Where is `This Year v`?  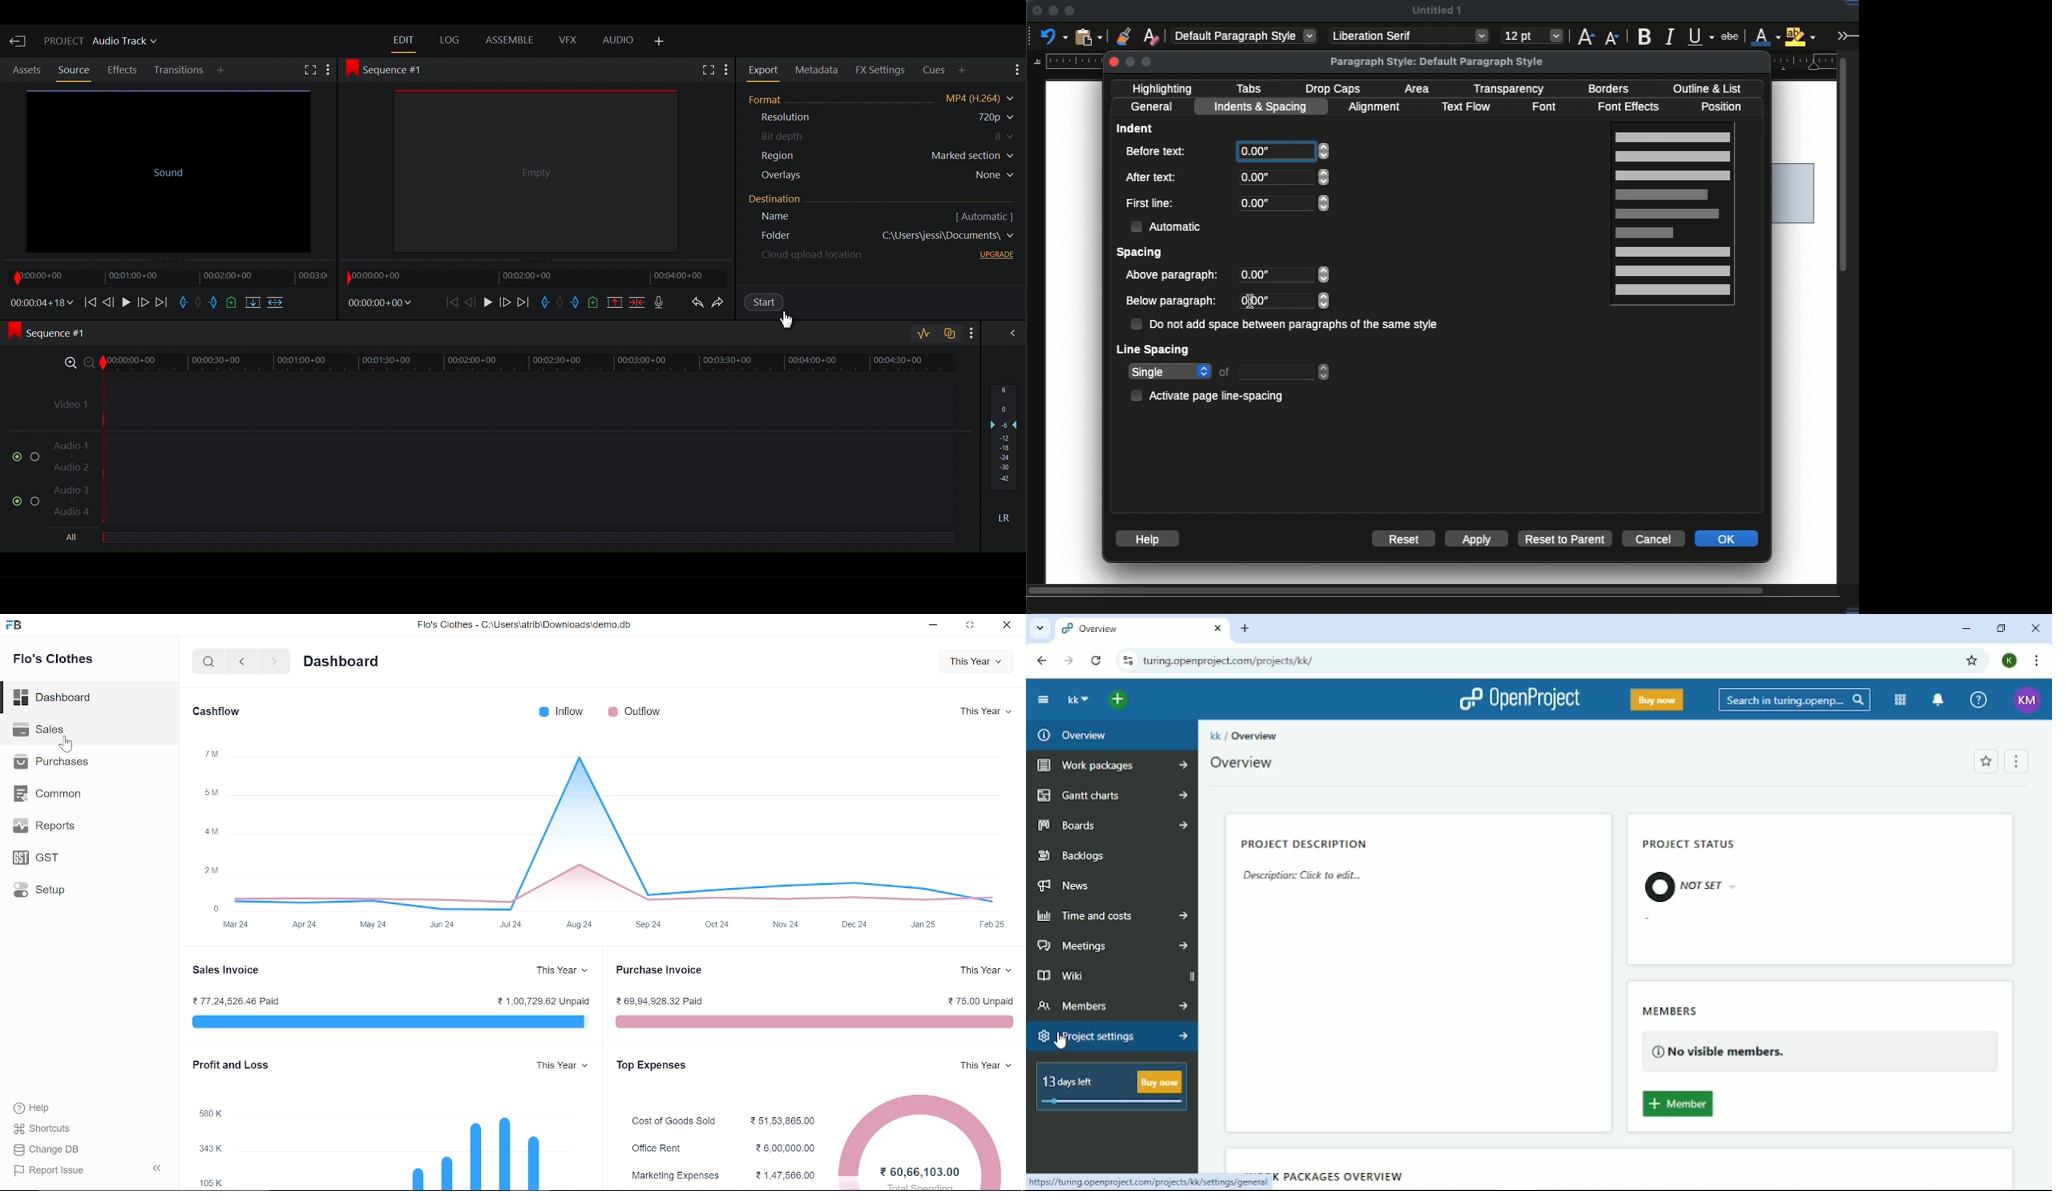 This Year v is located at coordinates (977, 661).